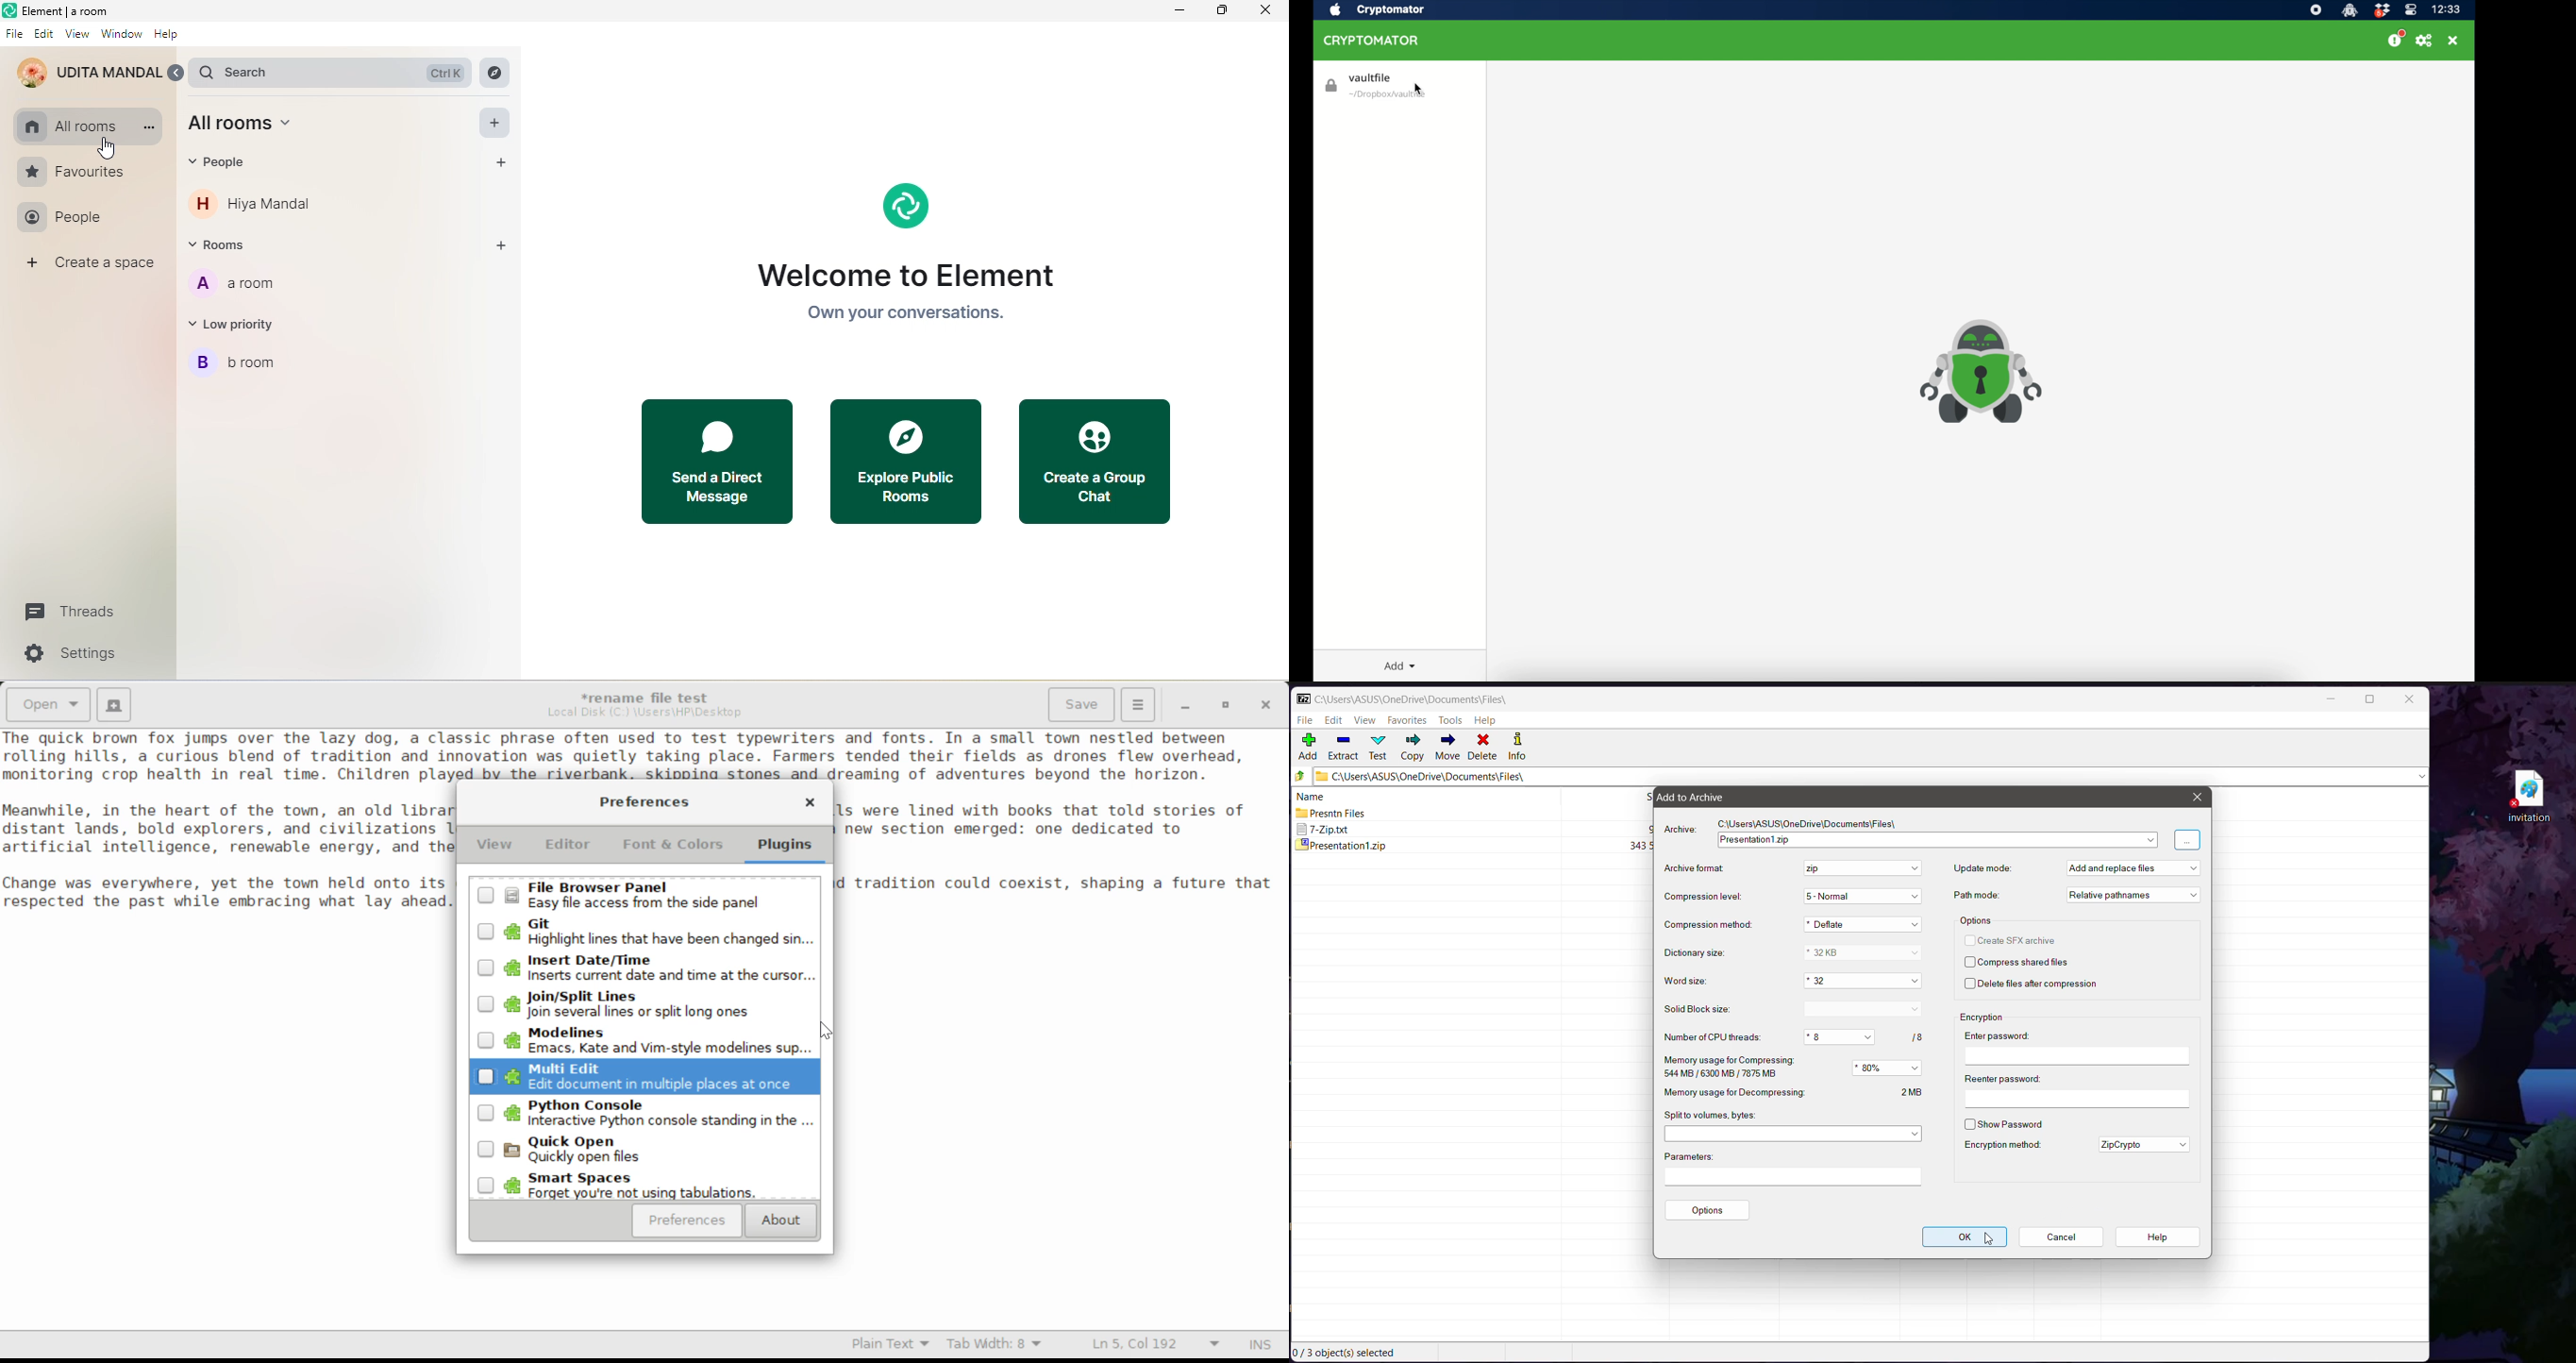  I want to click on Minimize, so click(1179, 12).